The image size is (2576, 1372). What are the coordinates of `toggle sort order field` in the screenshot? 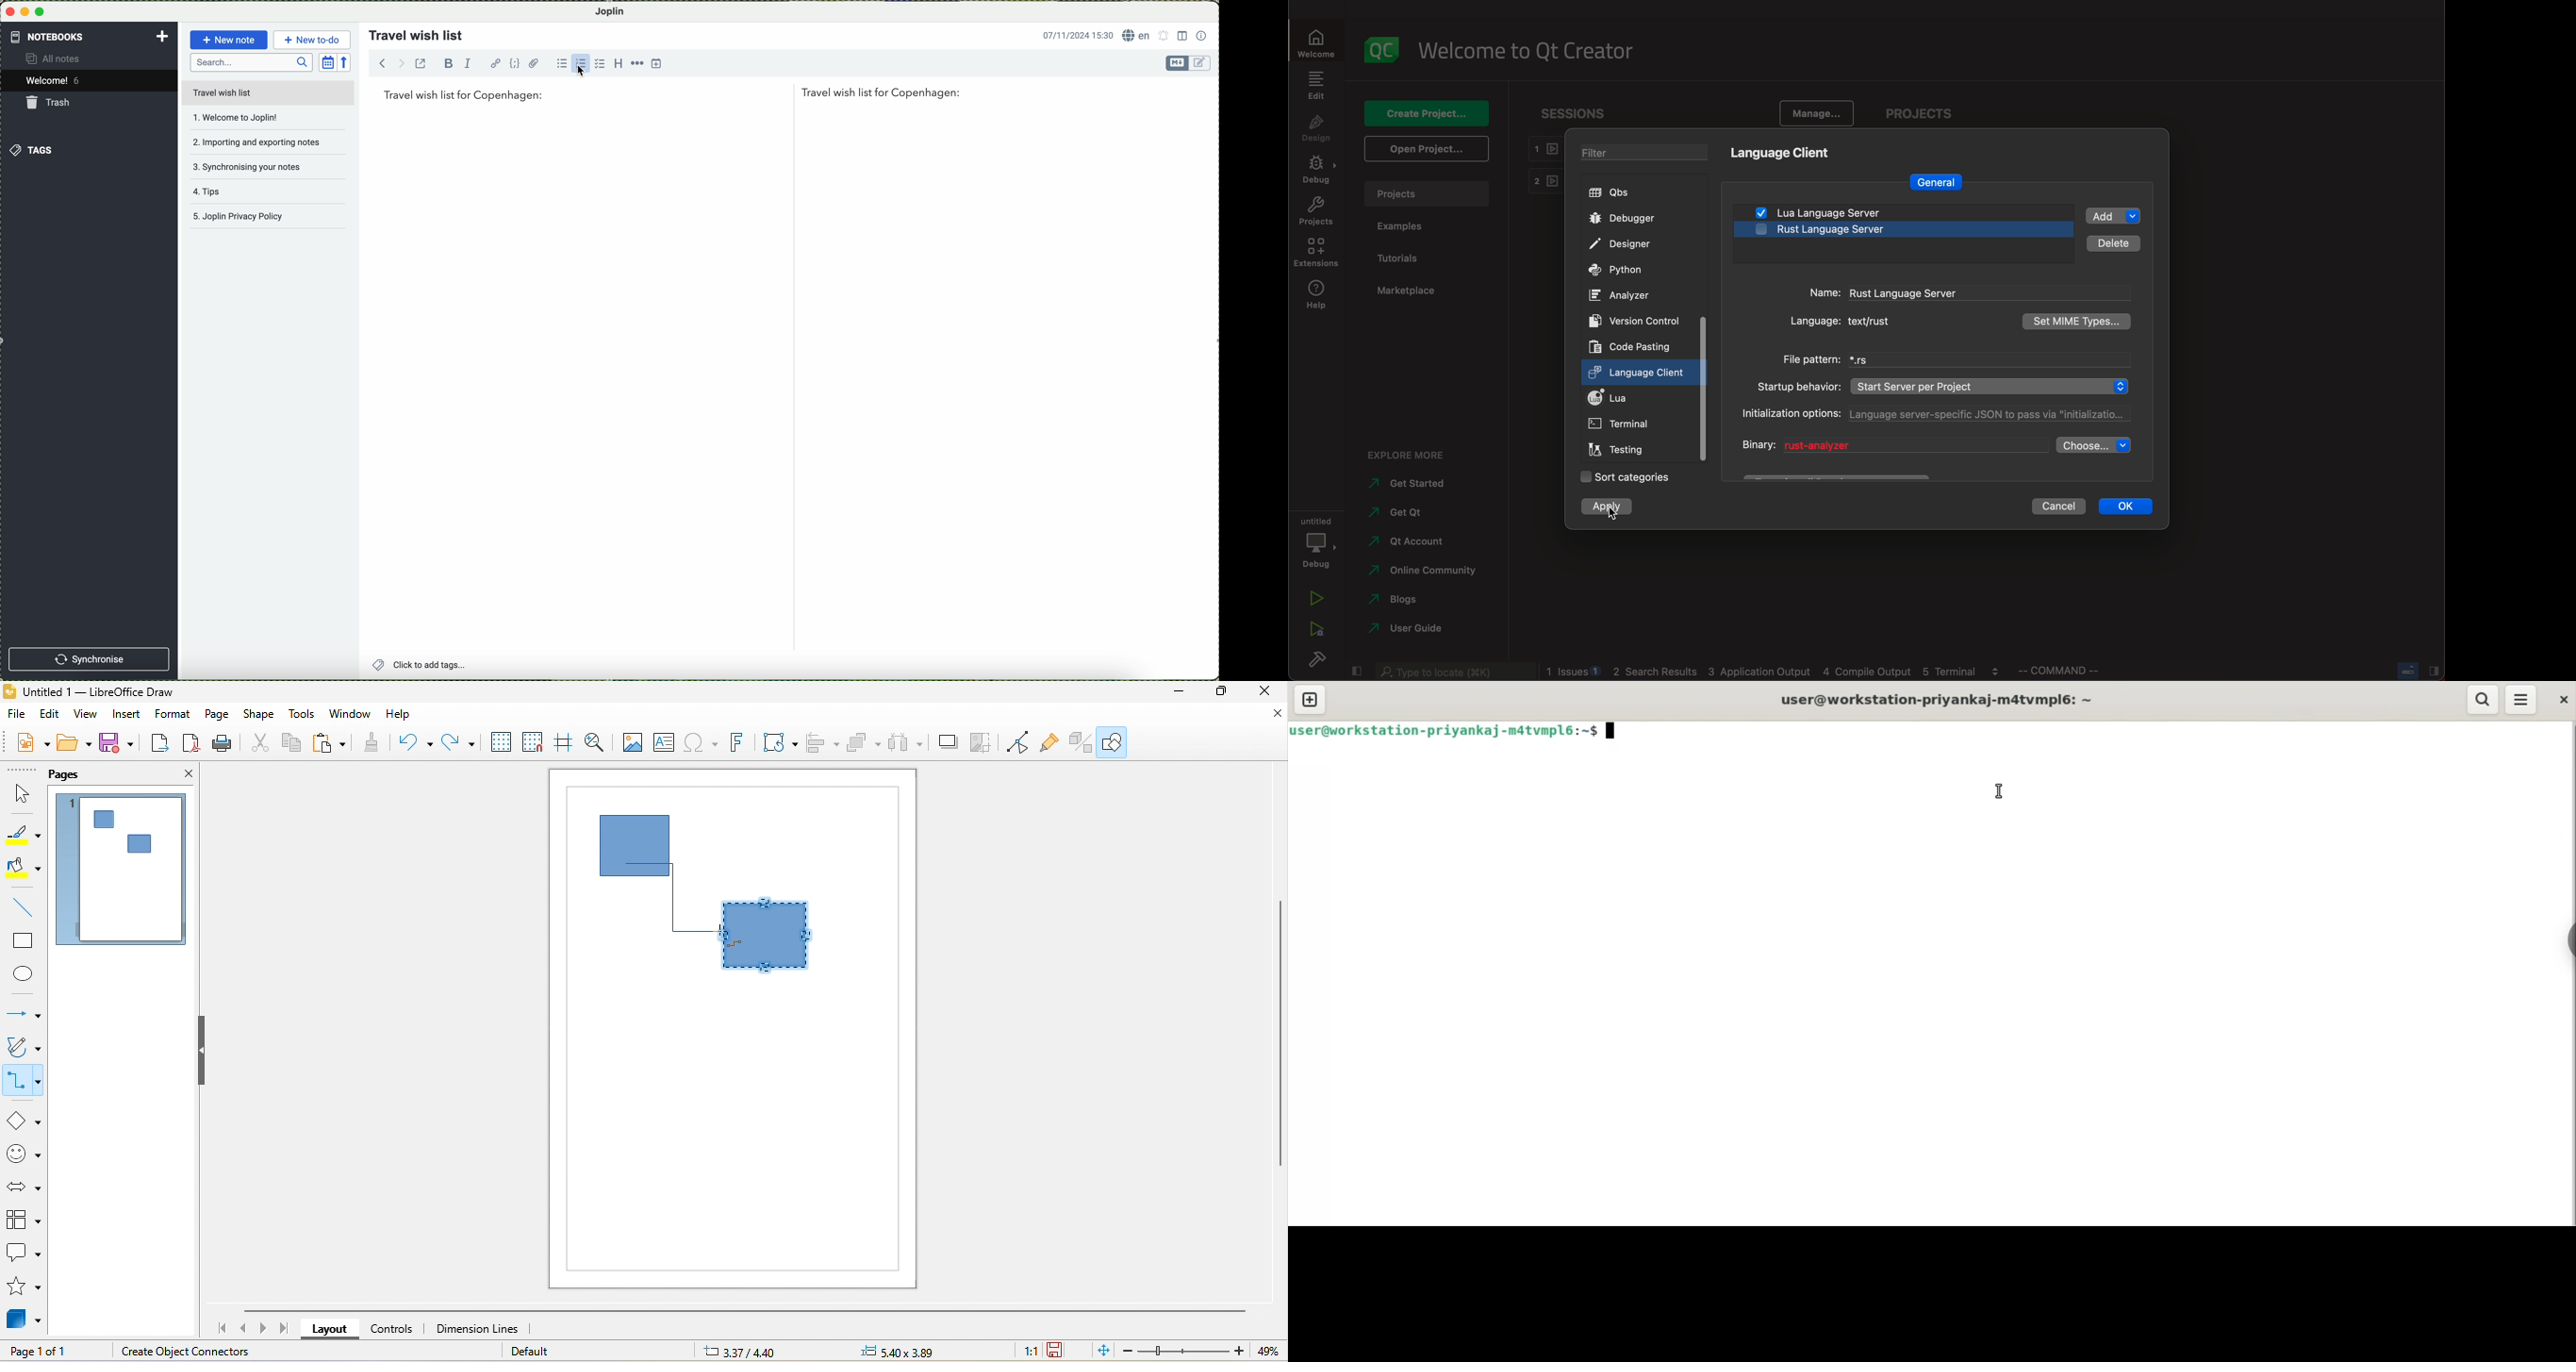 It's located at (327, 62).